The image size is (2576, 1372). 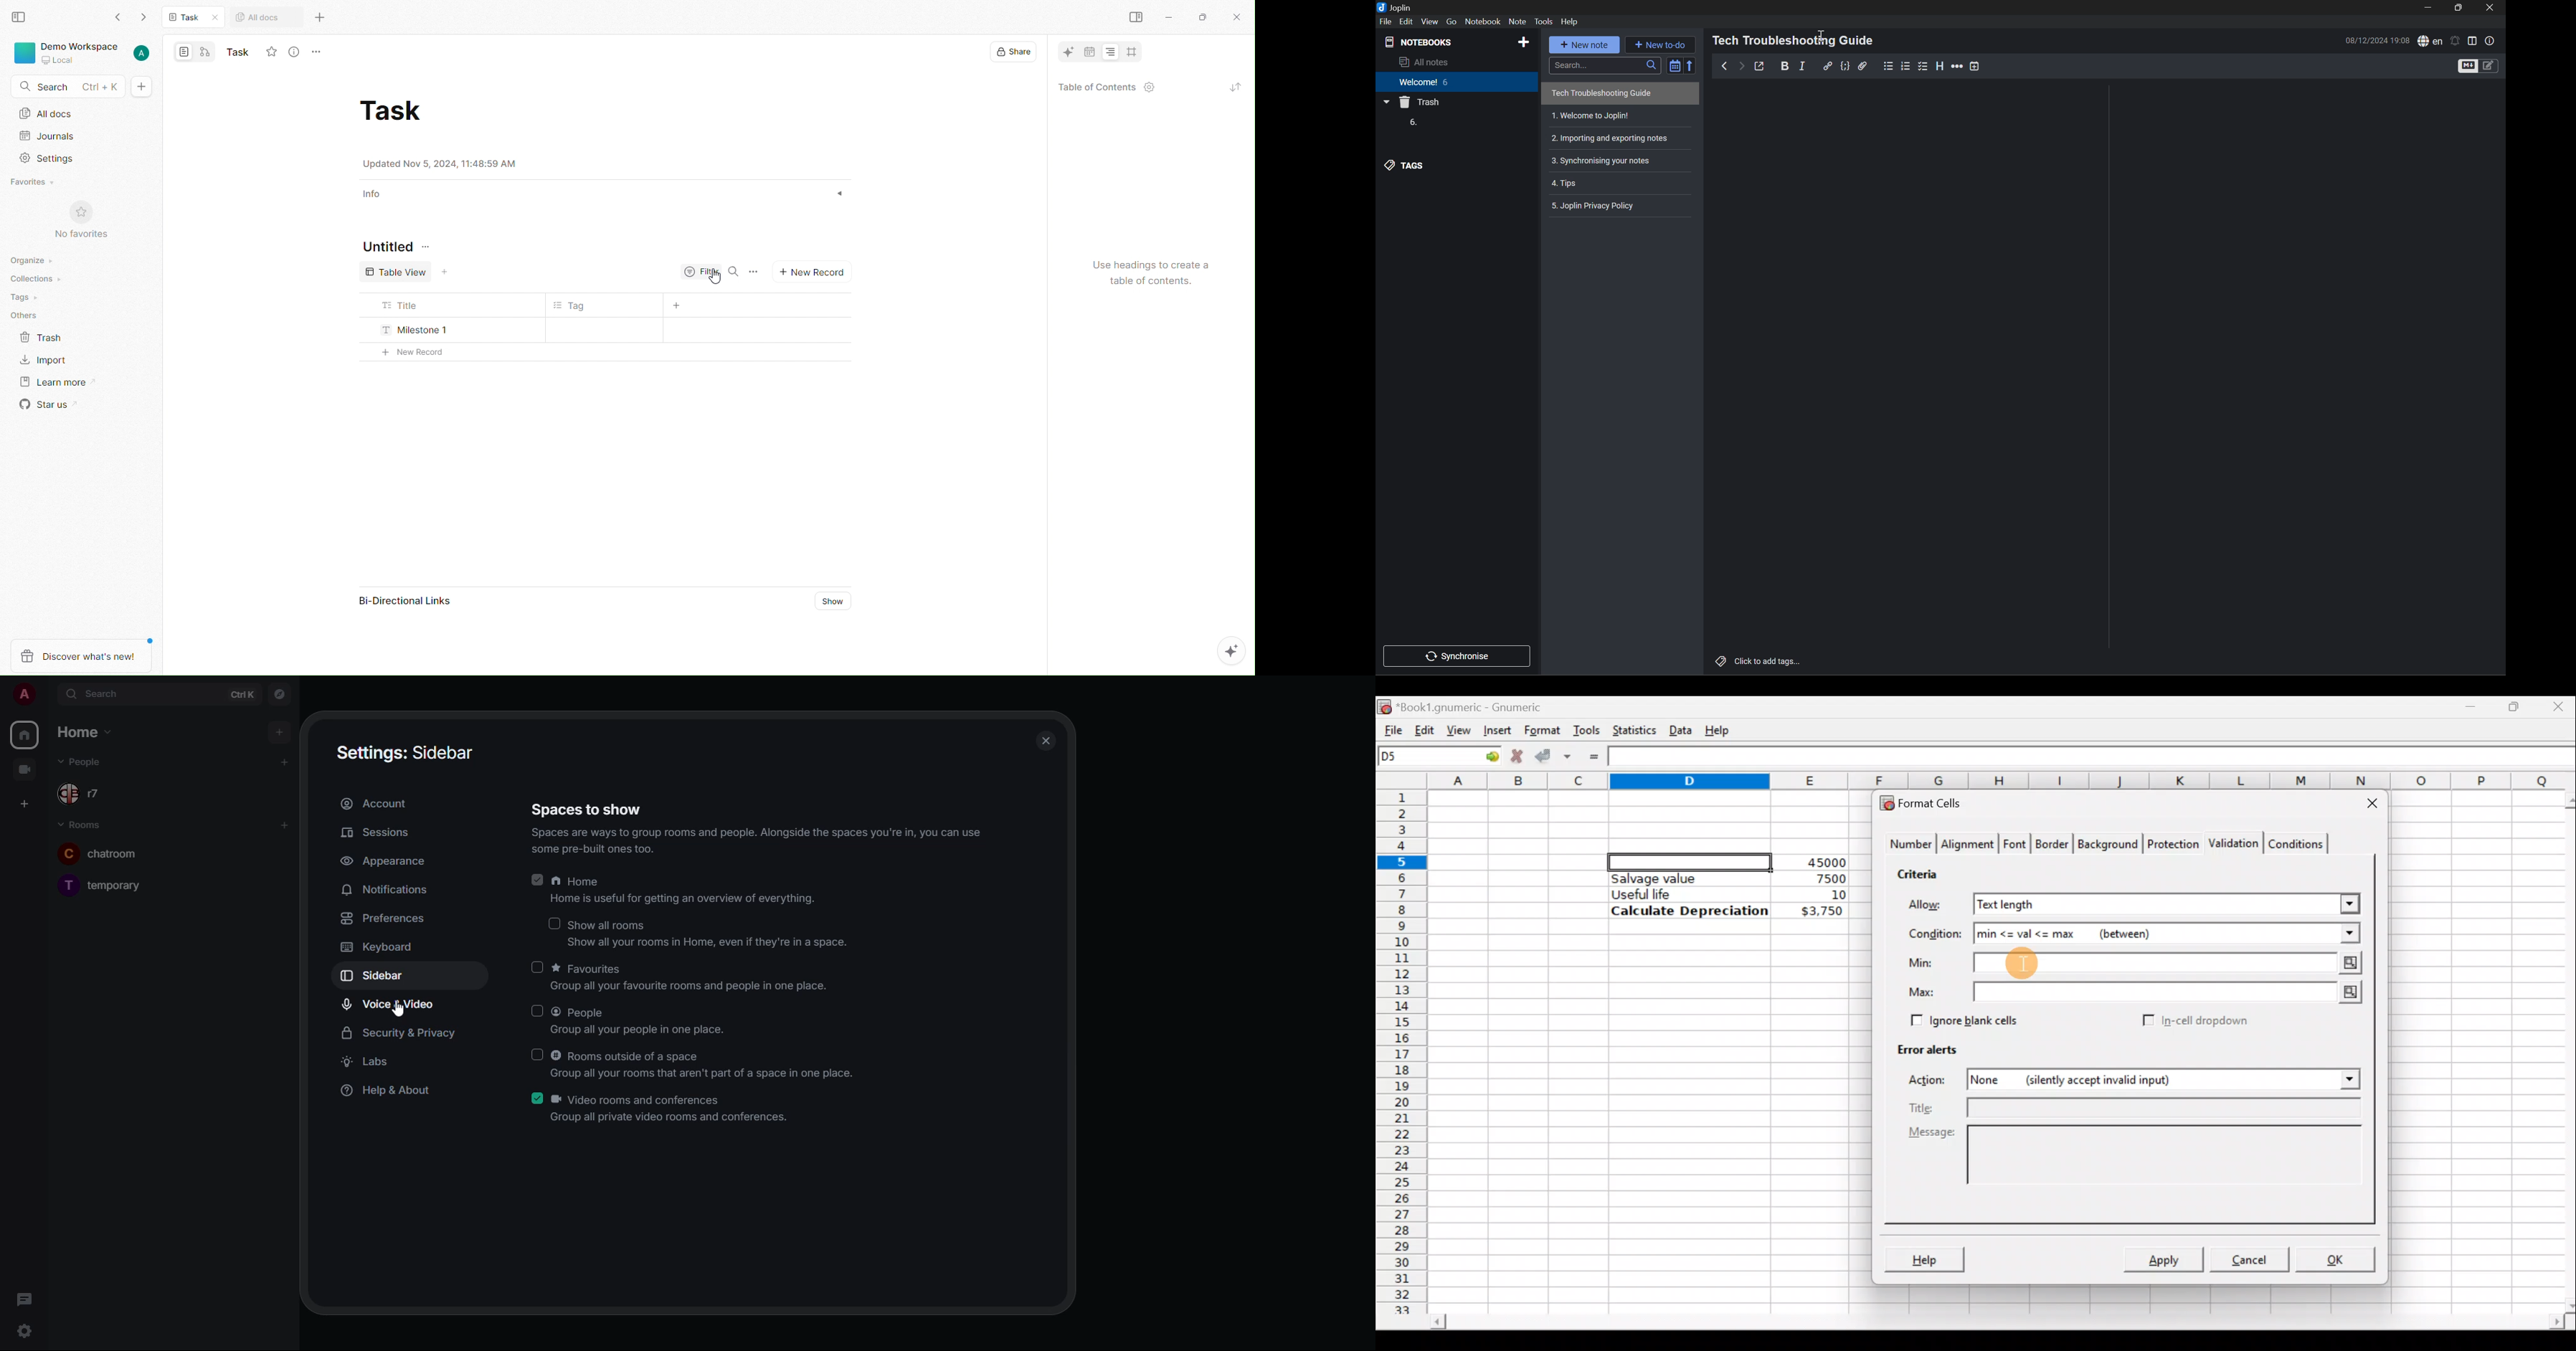 What do you see at coordinates (183, 53) in the screenshot?
I see `page mode` at bounding box center [183, 53].